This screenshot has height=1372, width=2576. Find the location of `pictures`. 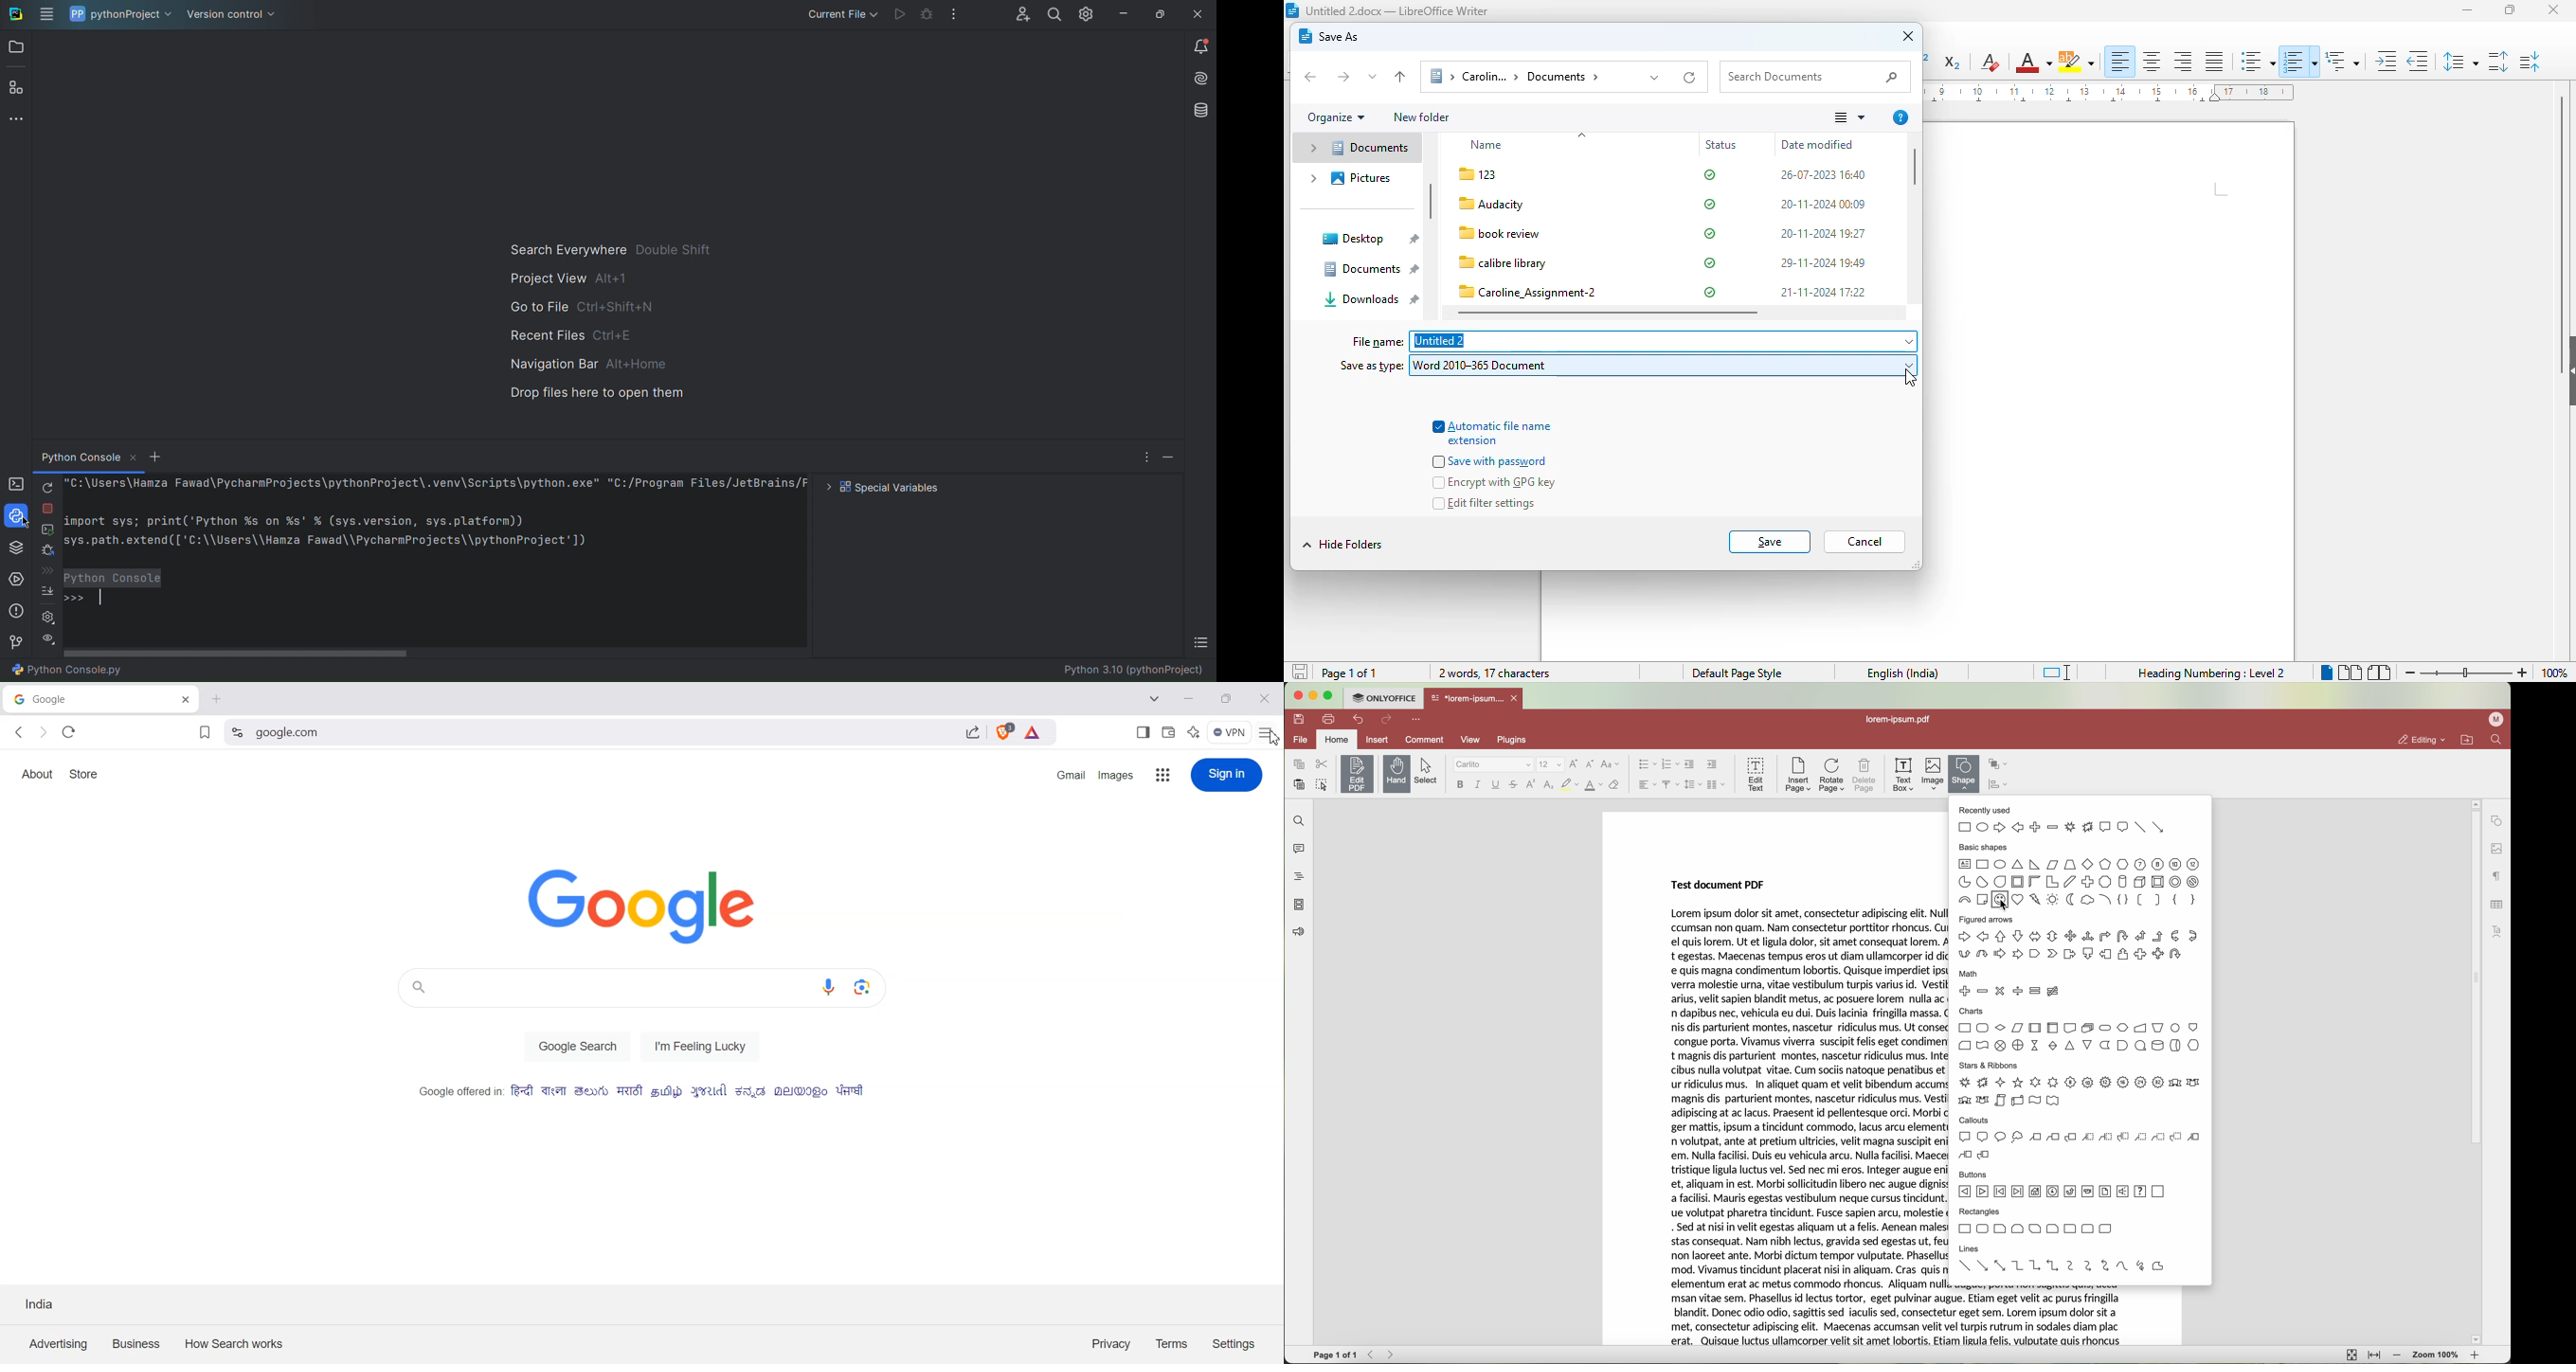

pictures is located at coordinates (1348, 178).